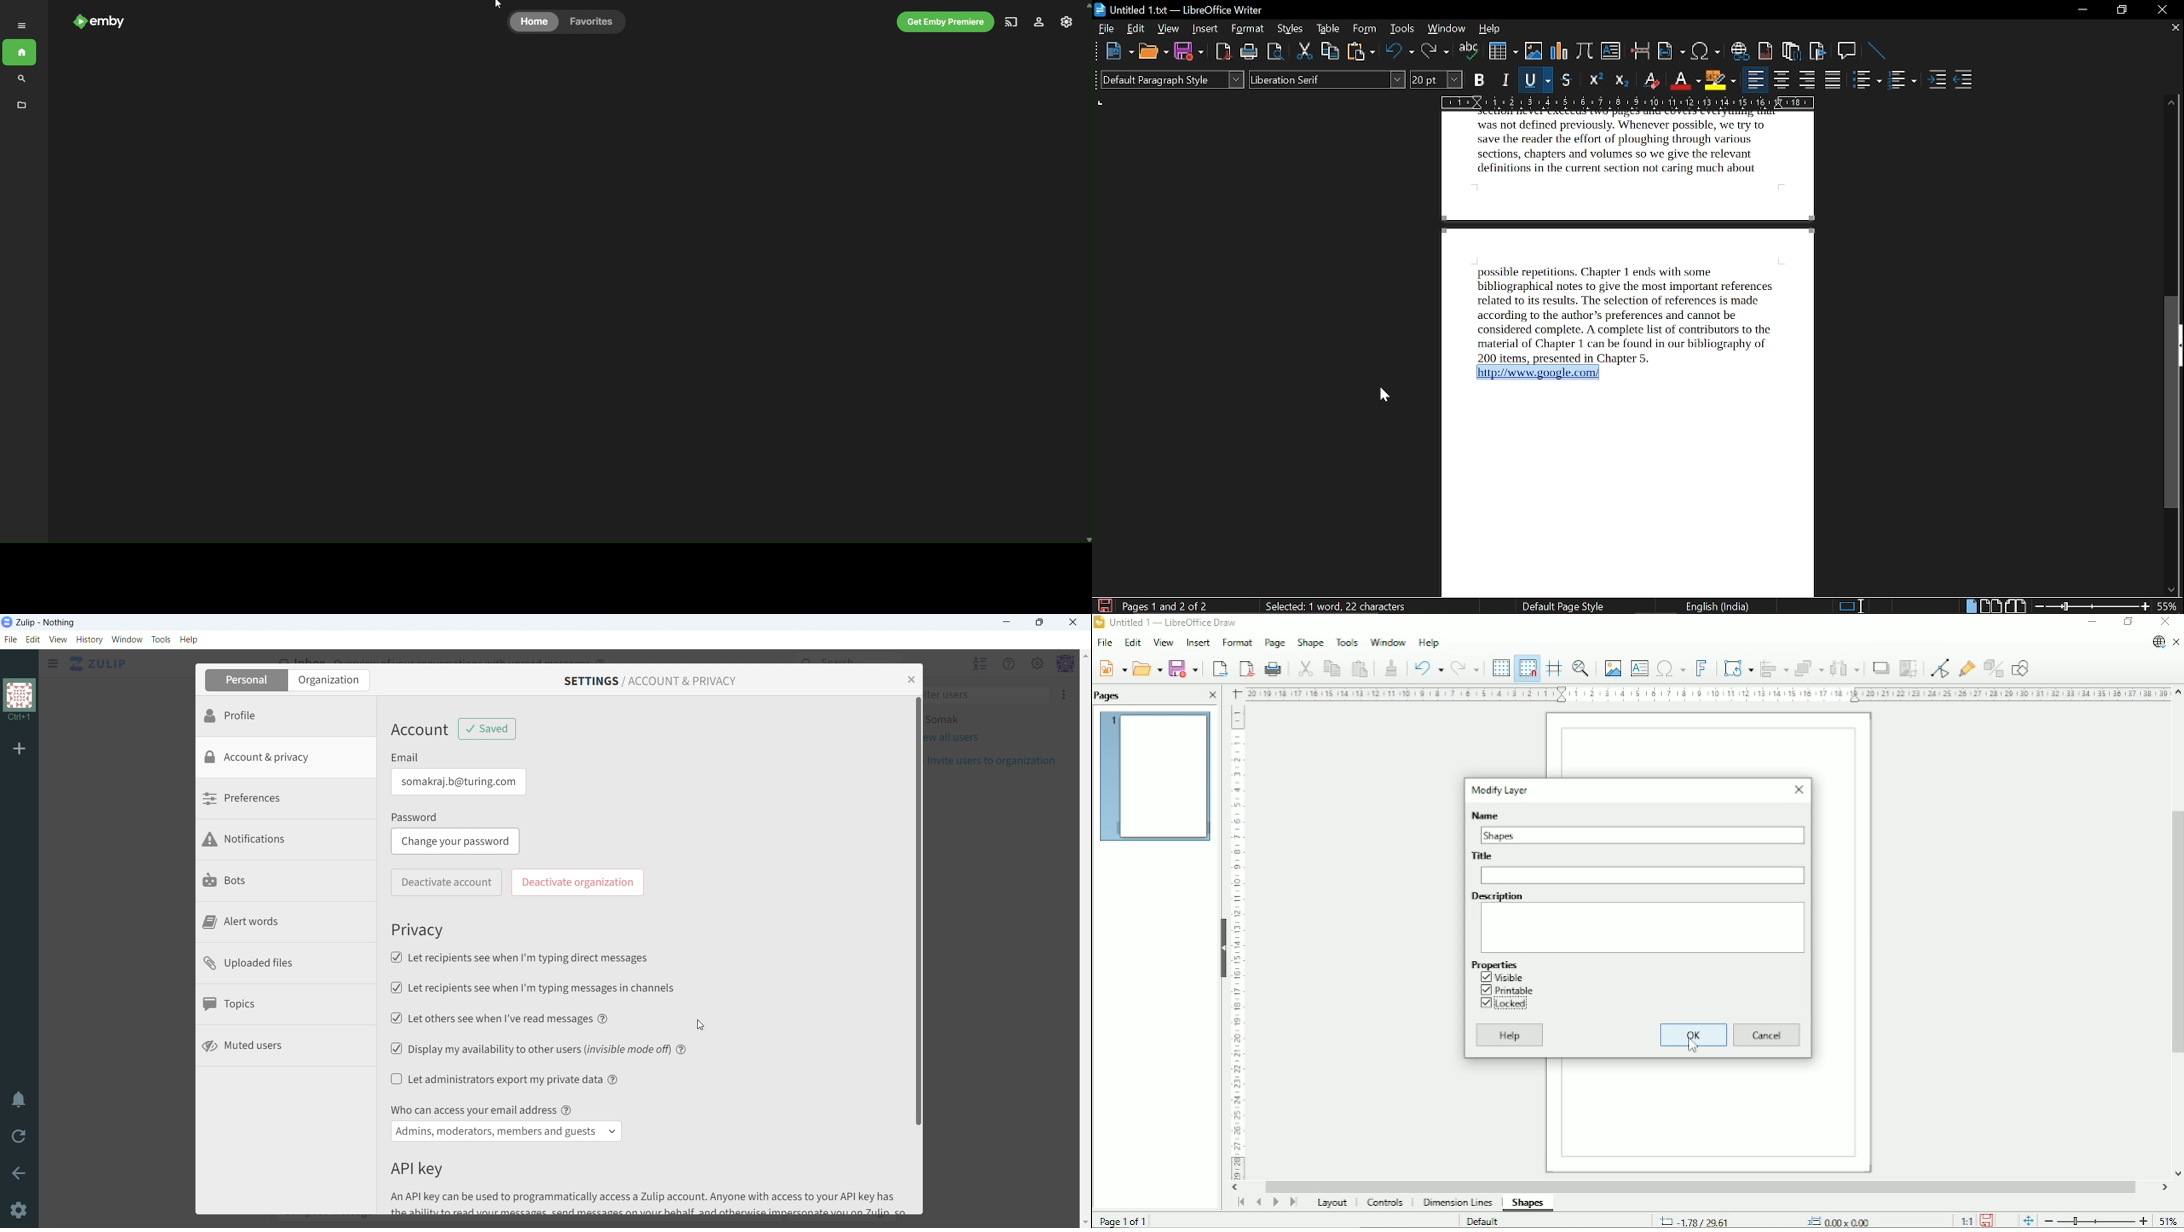  I want to click on Close, so click(2166, 621).